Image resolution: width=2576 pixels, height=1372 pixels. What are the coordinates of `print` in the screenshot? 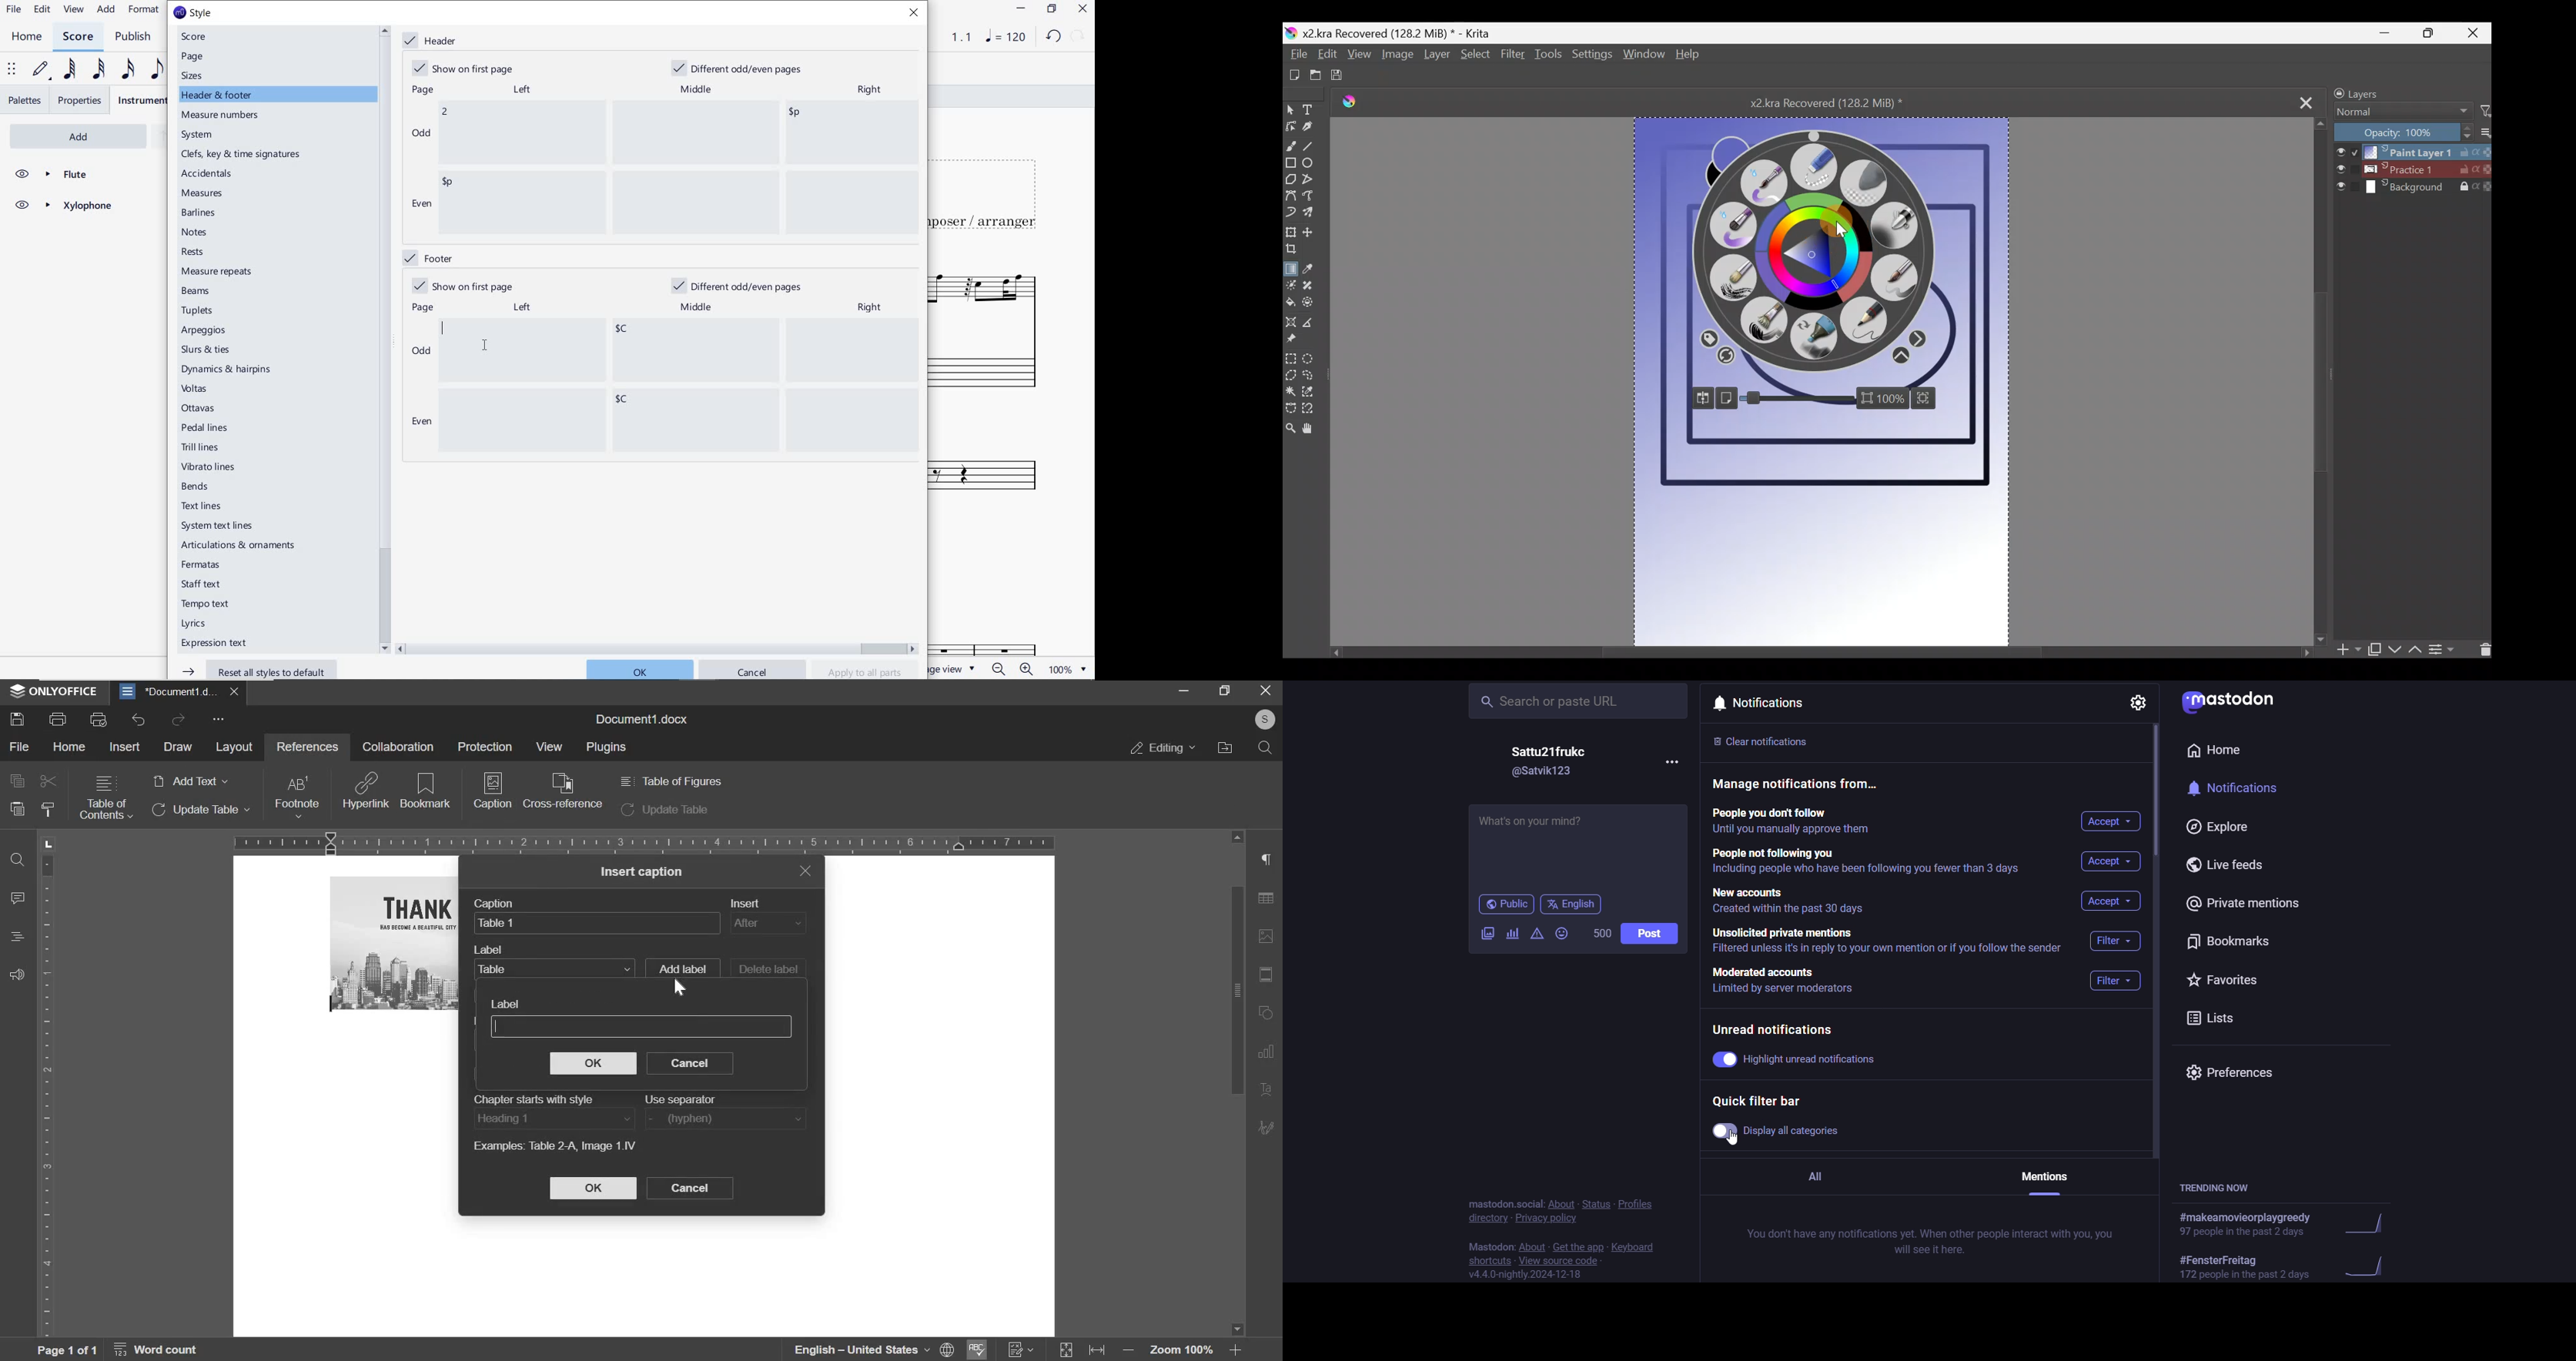 It's located at (58, 717).